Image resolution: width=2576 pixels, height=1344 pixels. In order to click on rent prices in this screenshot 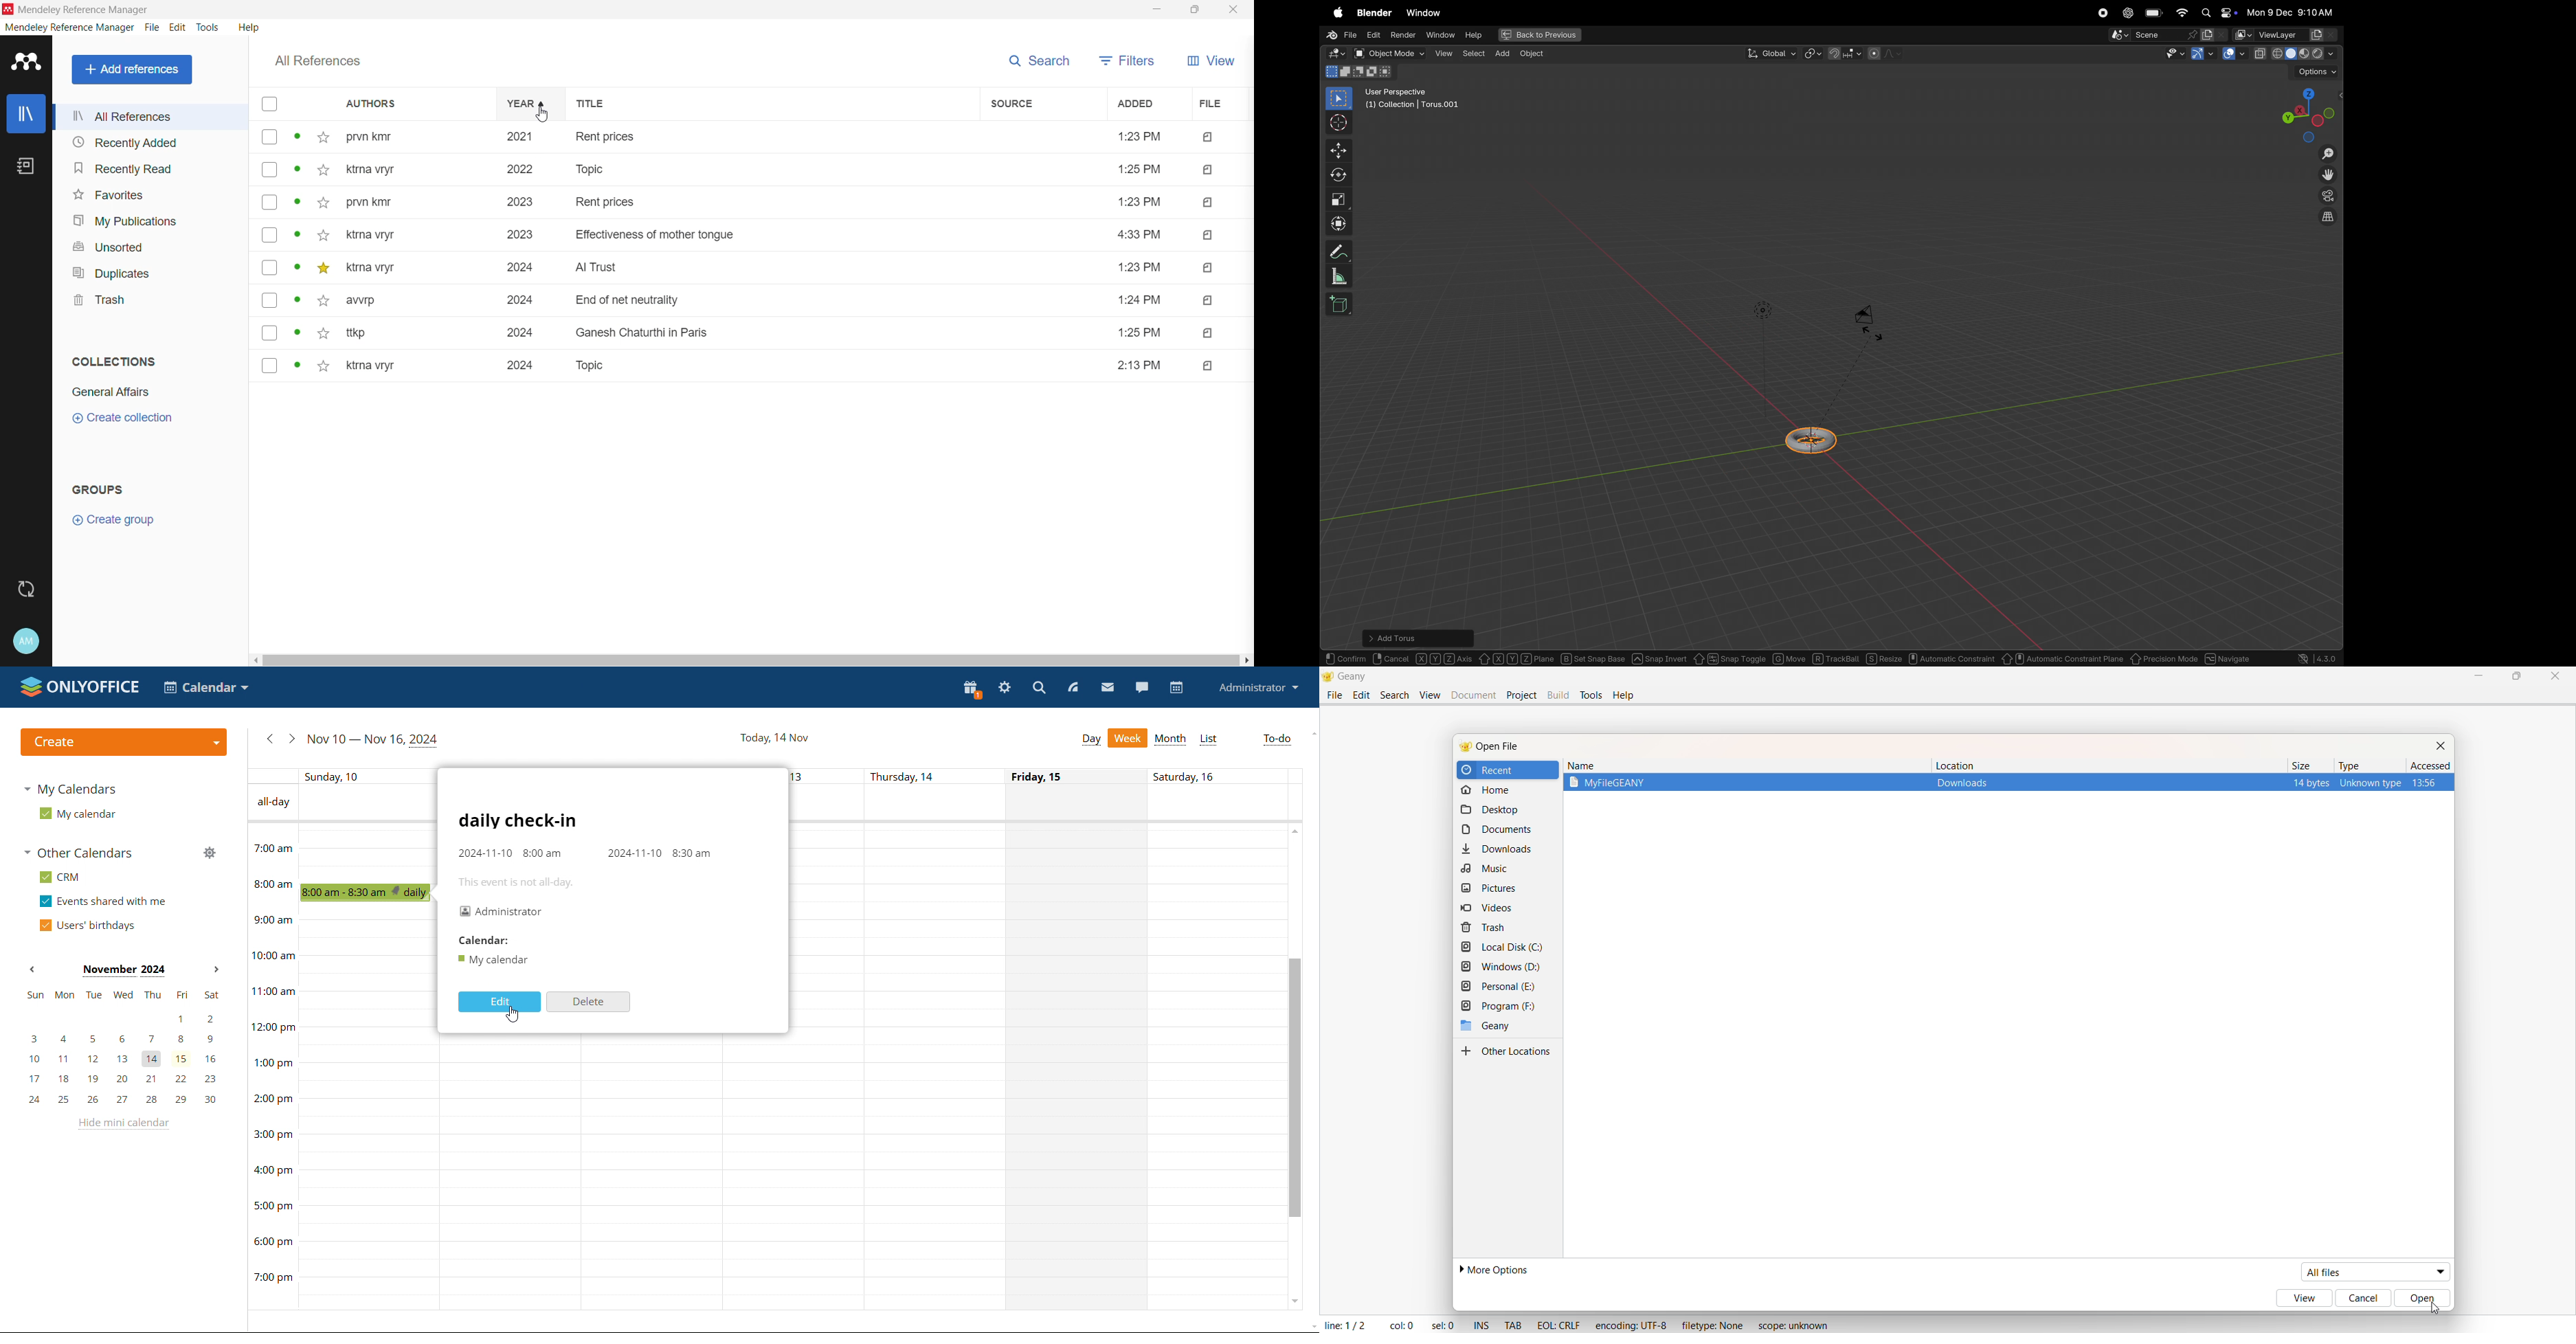, I will do `click(608, 202)`.